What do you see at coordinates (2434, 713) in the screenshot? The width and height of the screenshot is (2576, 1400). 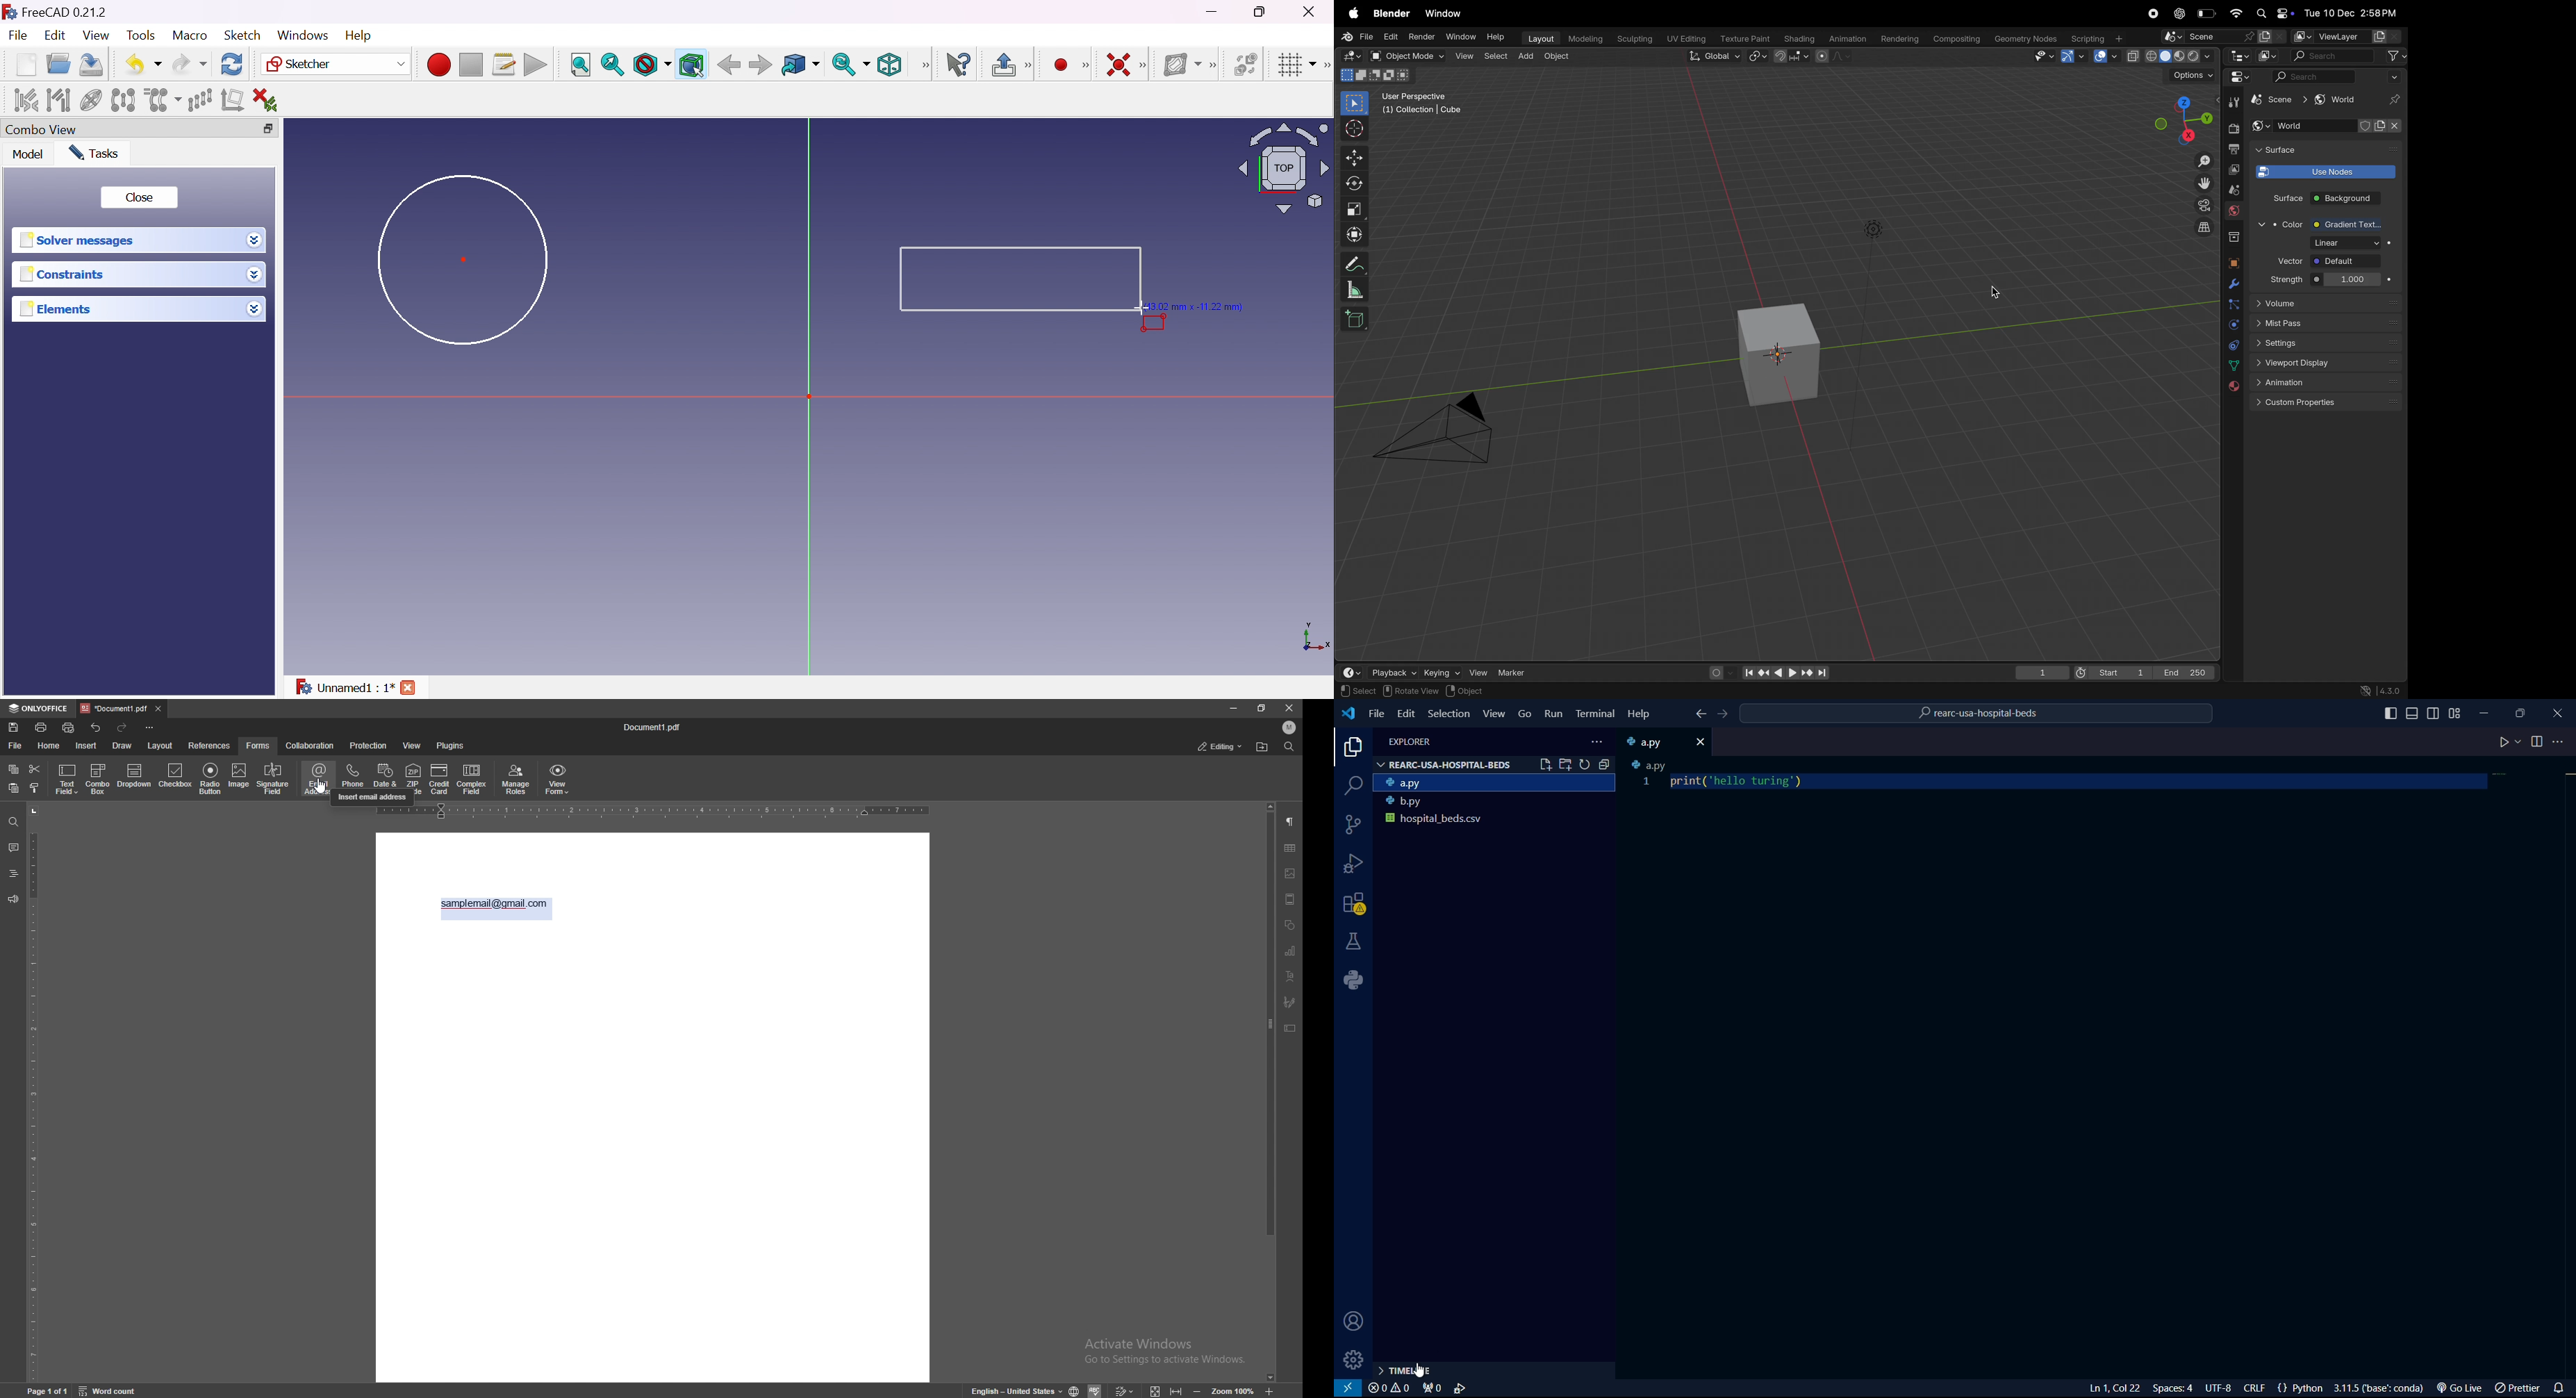 I see `toggle secondary sidebar` at bounding box center [2434, 713].